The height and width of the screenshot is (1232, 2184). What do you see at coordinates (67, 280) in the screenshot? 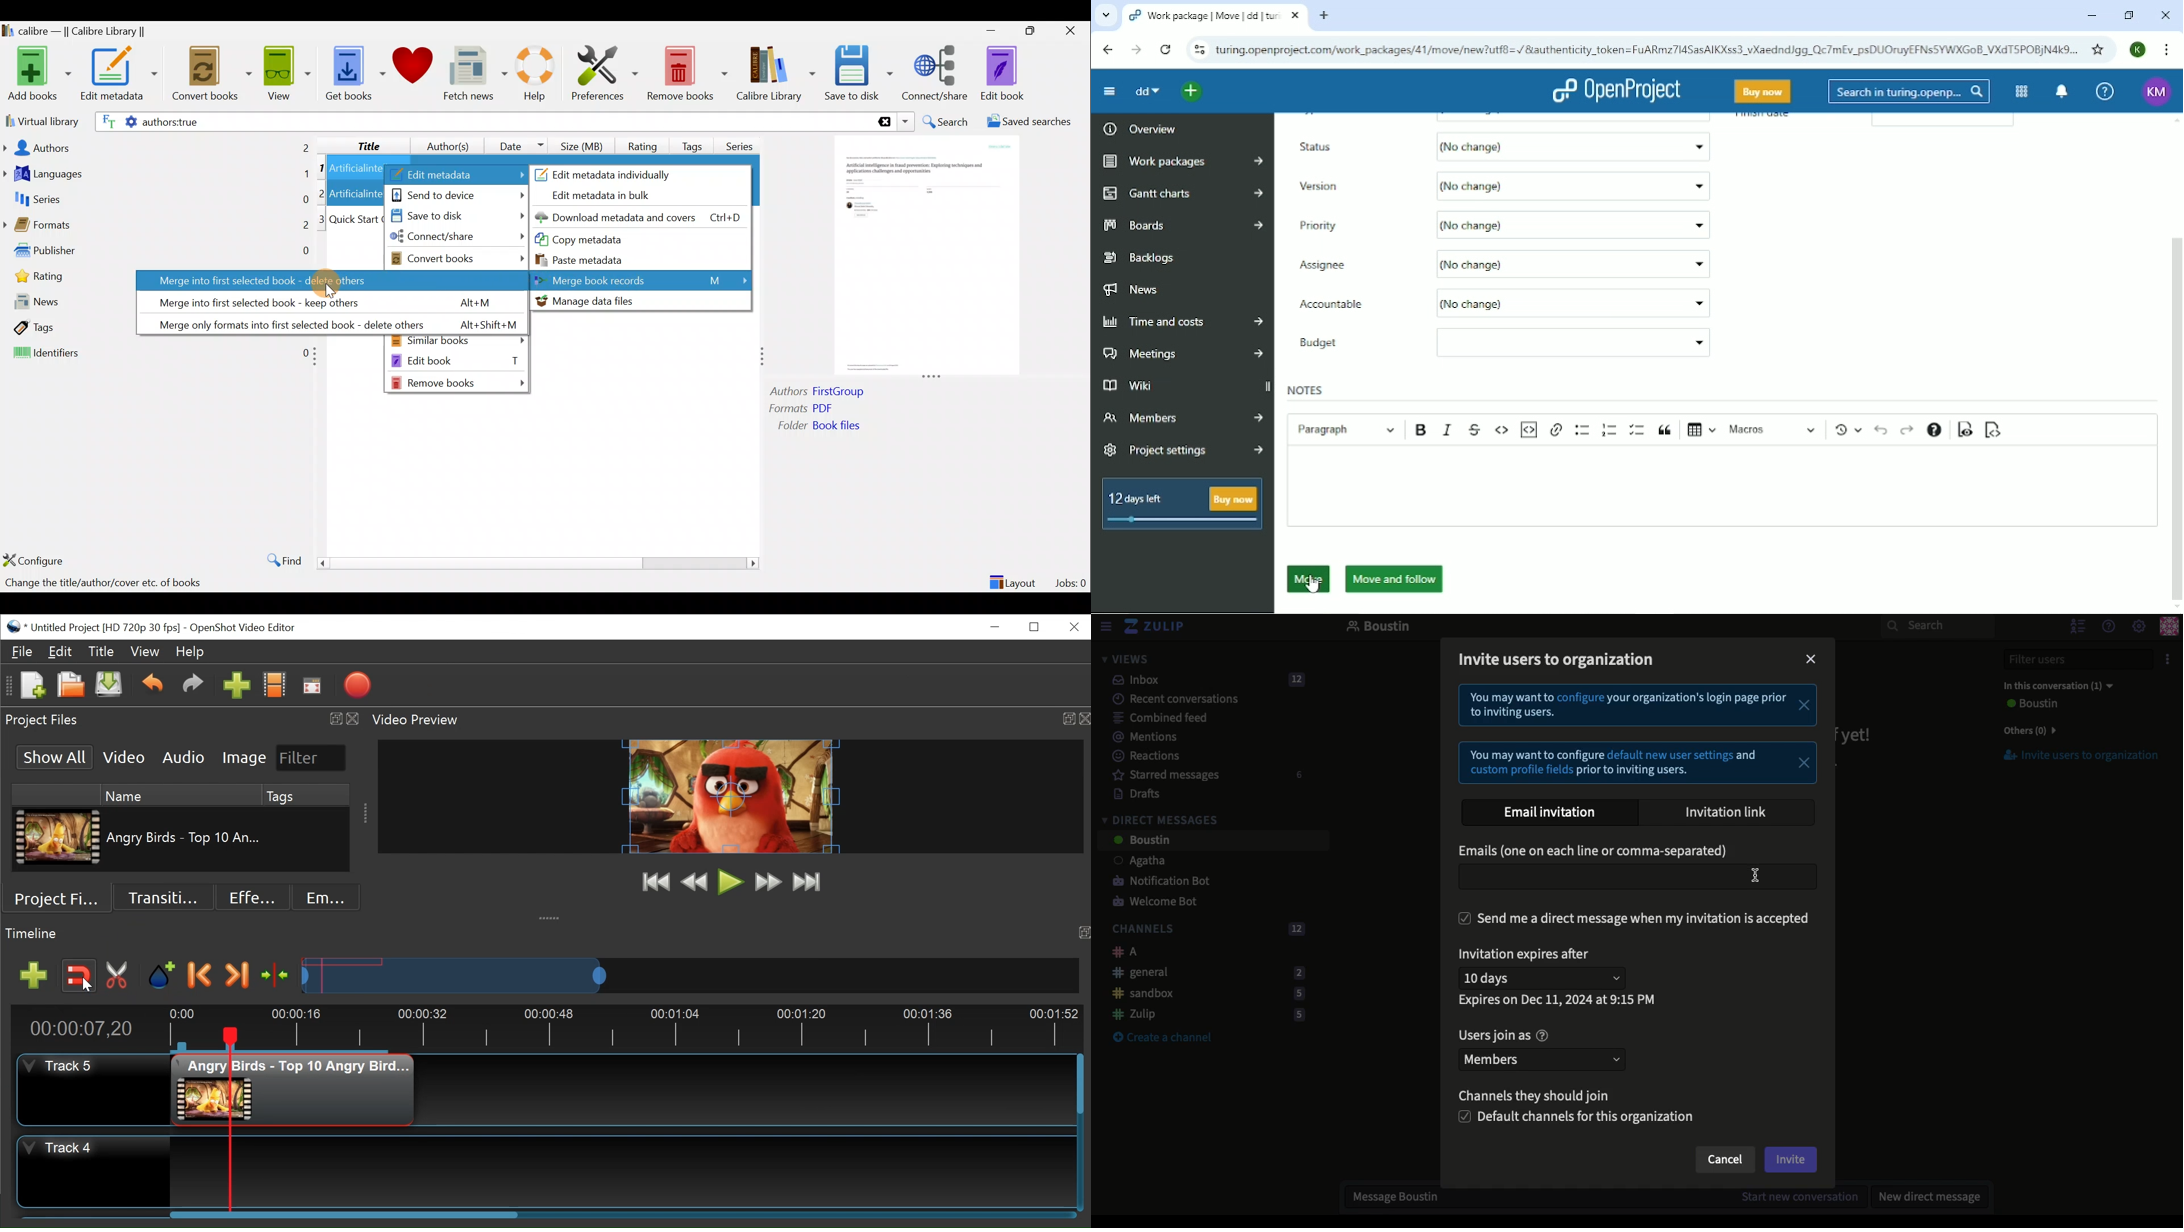
I see `Rating` at bounding box center [67, 280].